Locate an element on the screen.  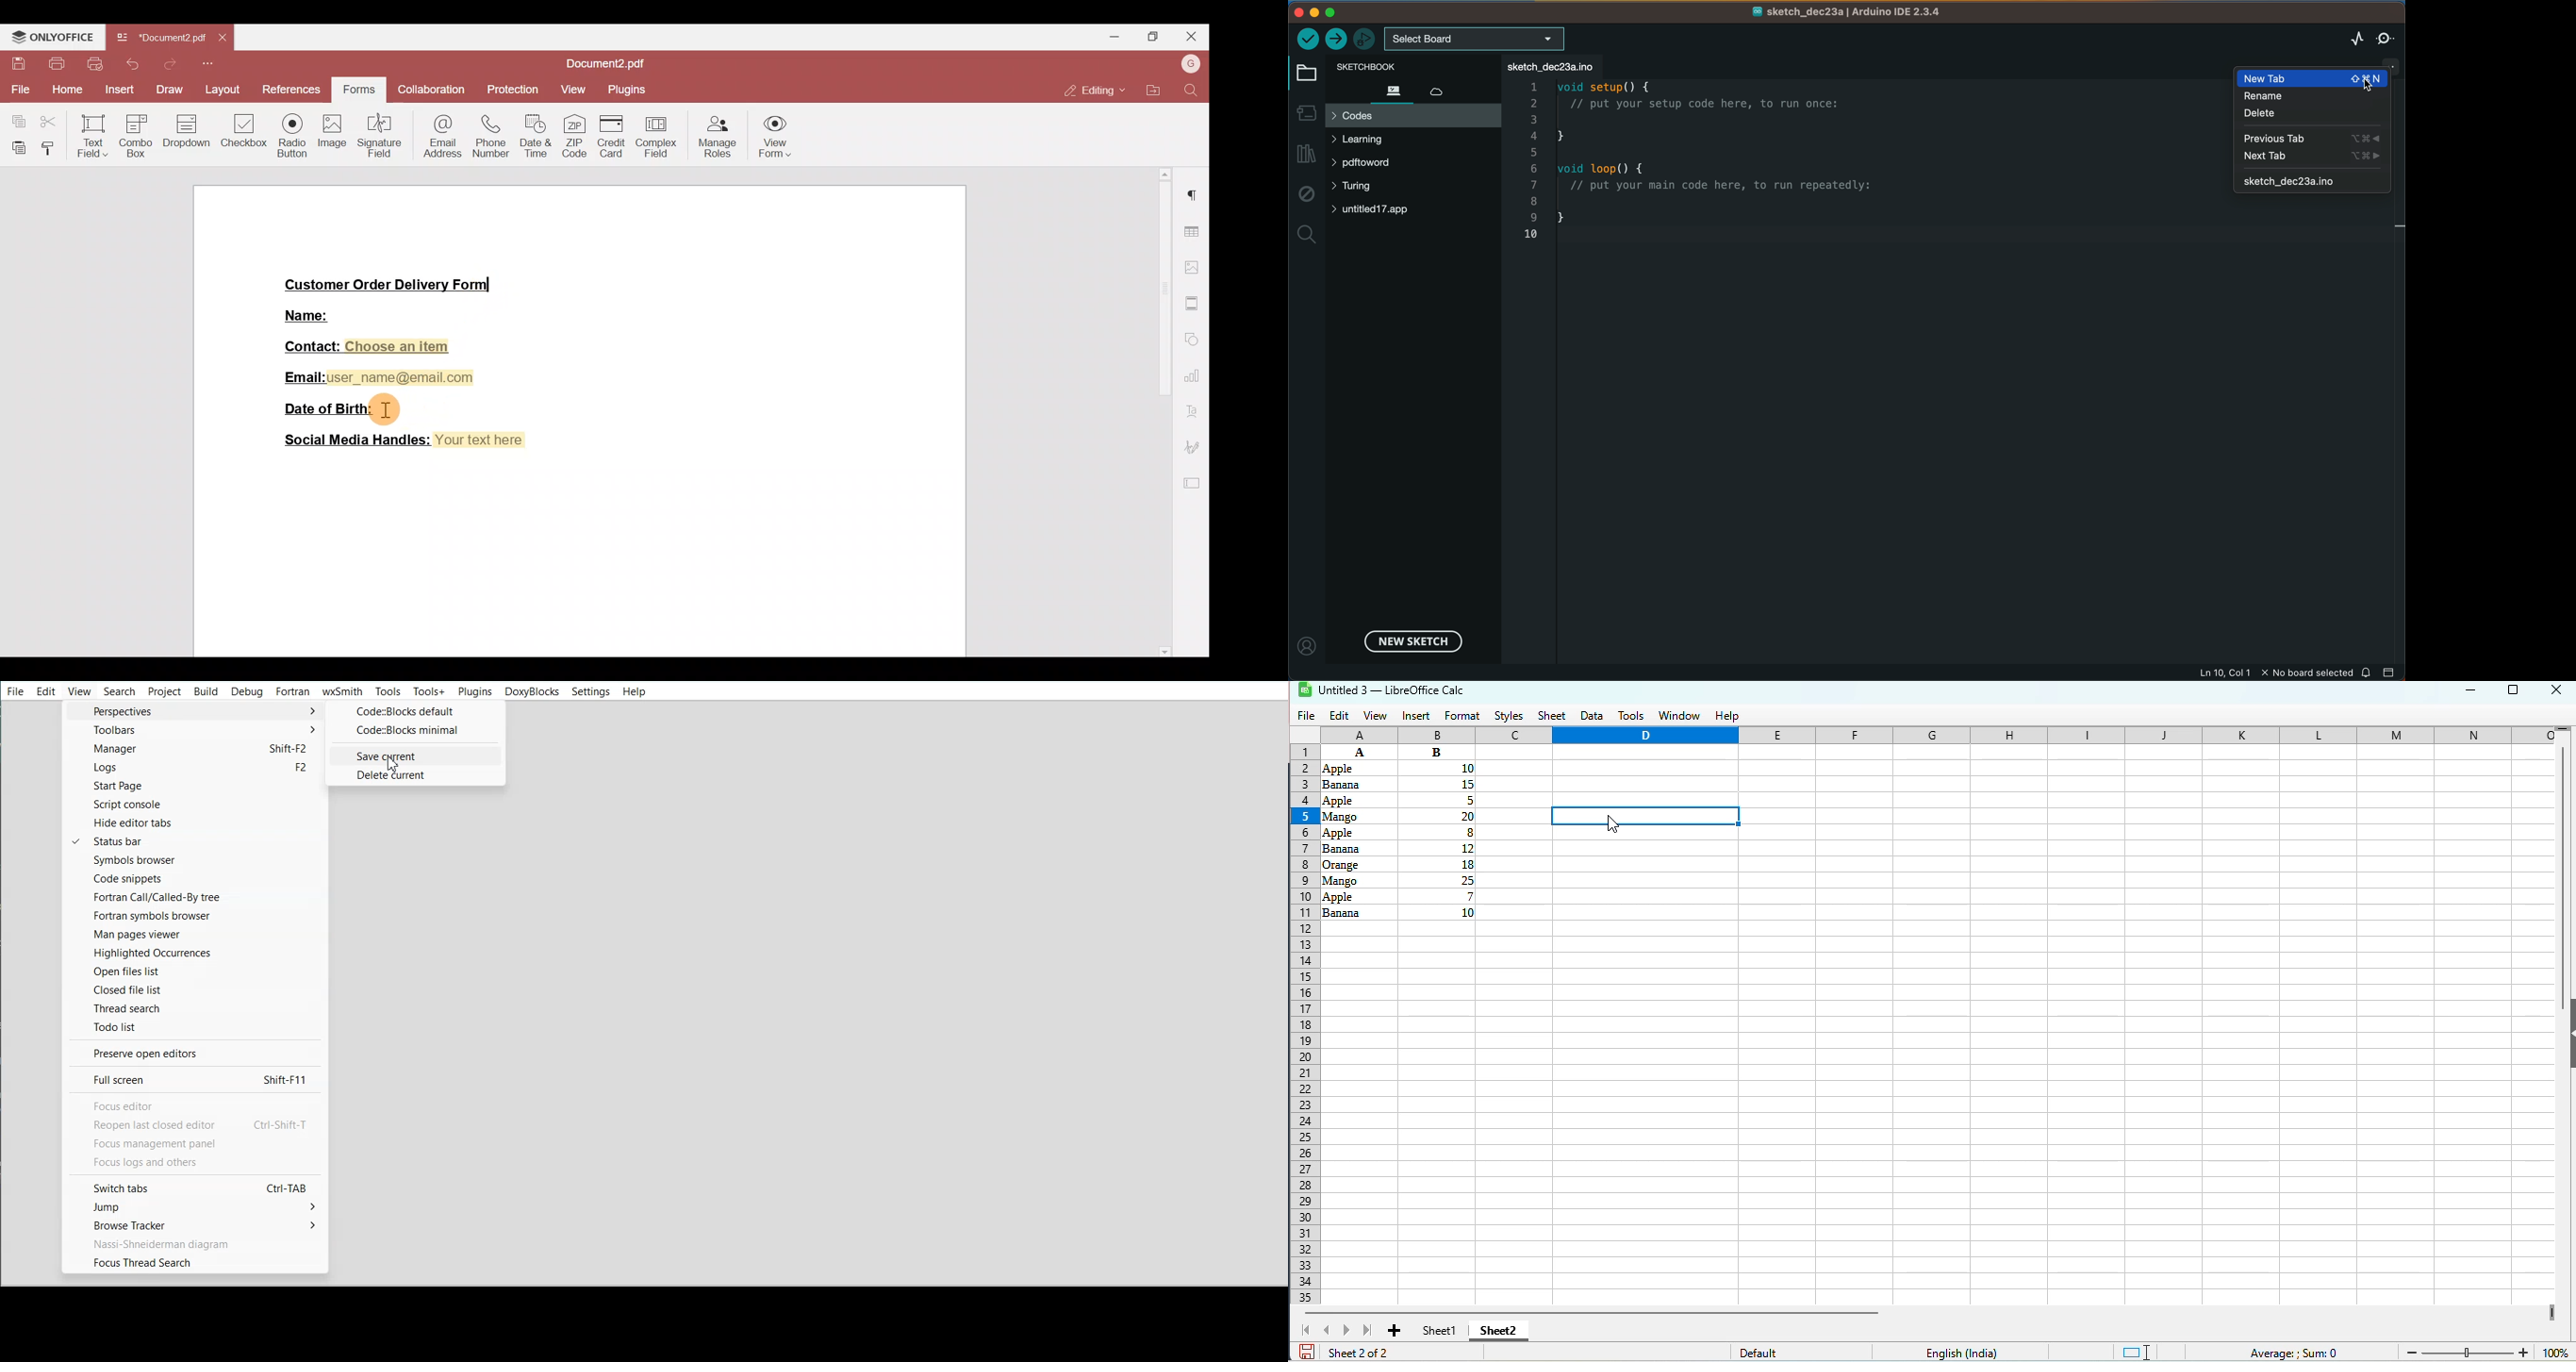
Home is located at coordinates (64, 91).